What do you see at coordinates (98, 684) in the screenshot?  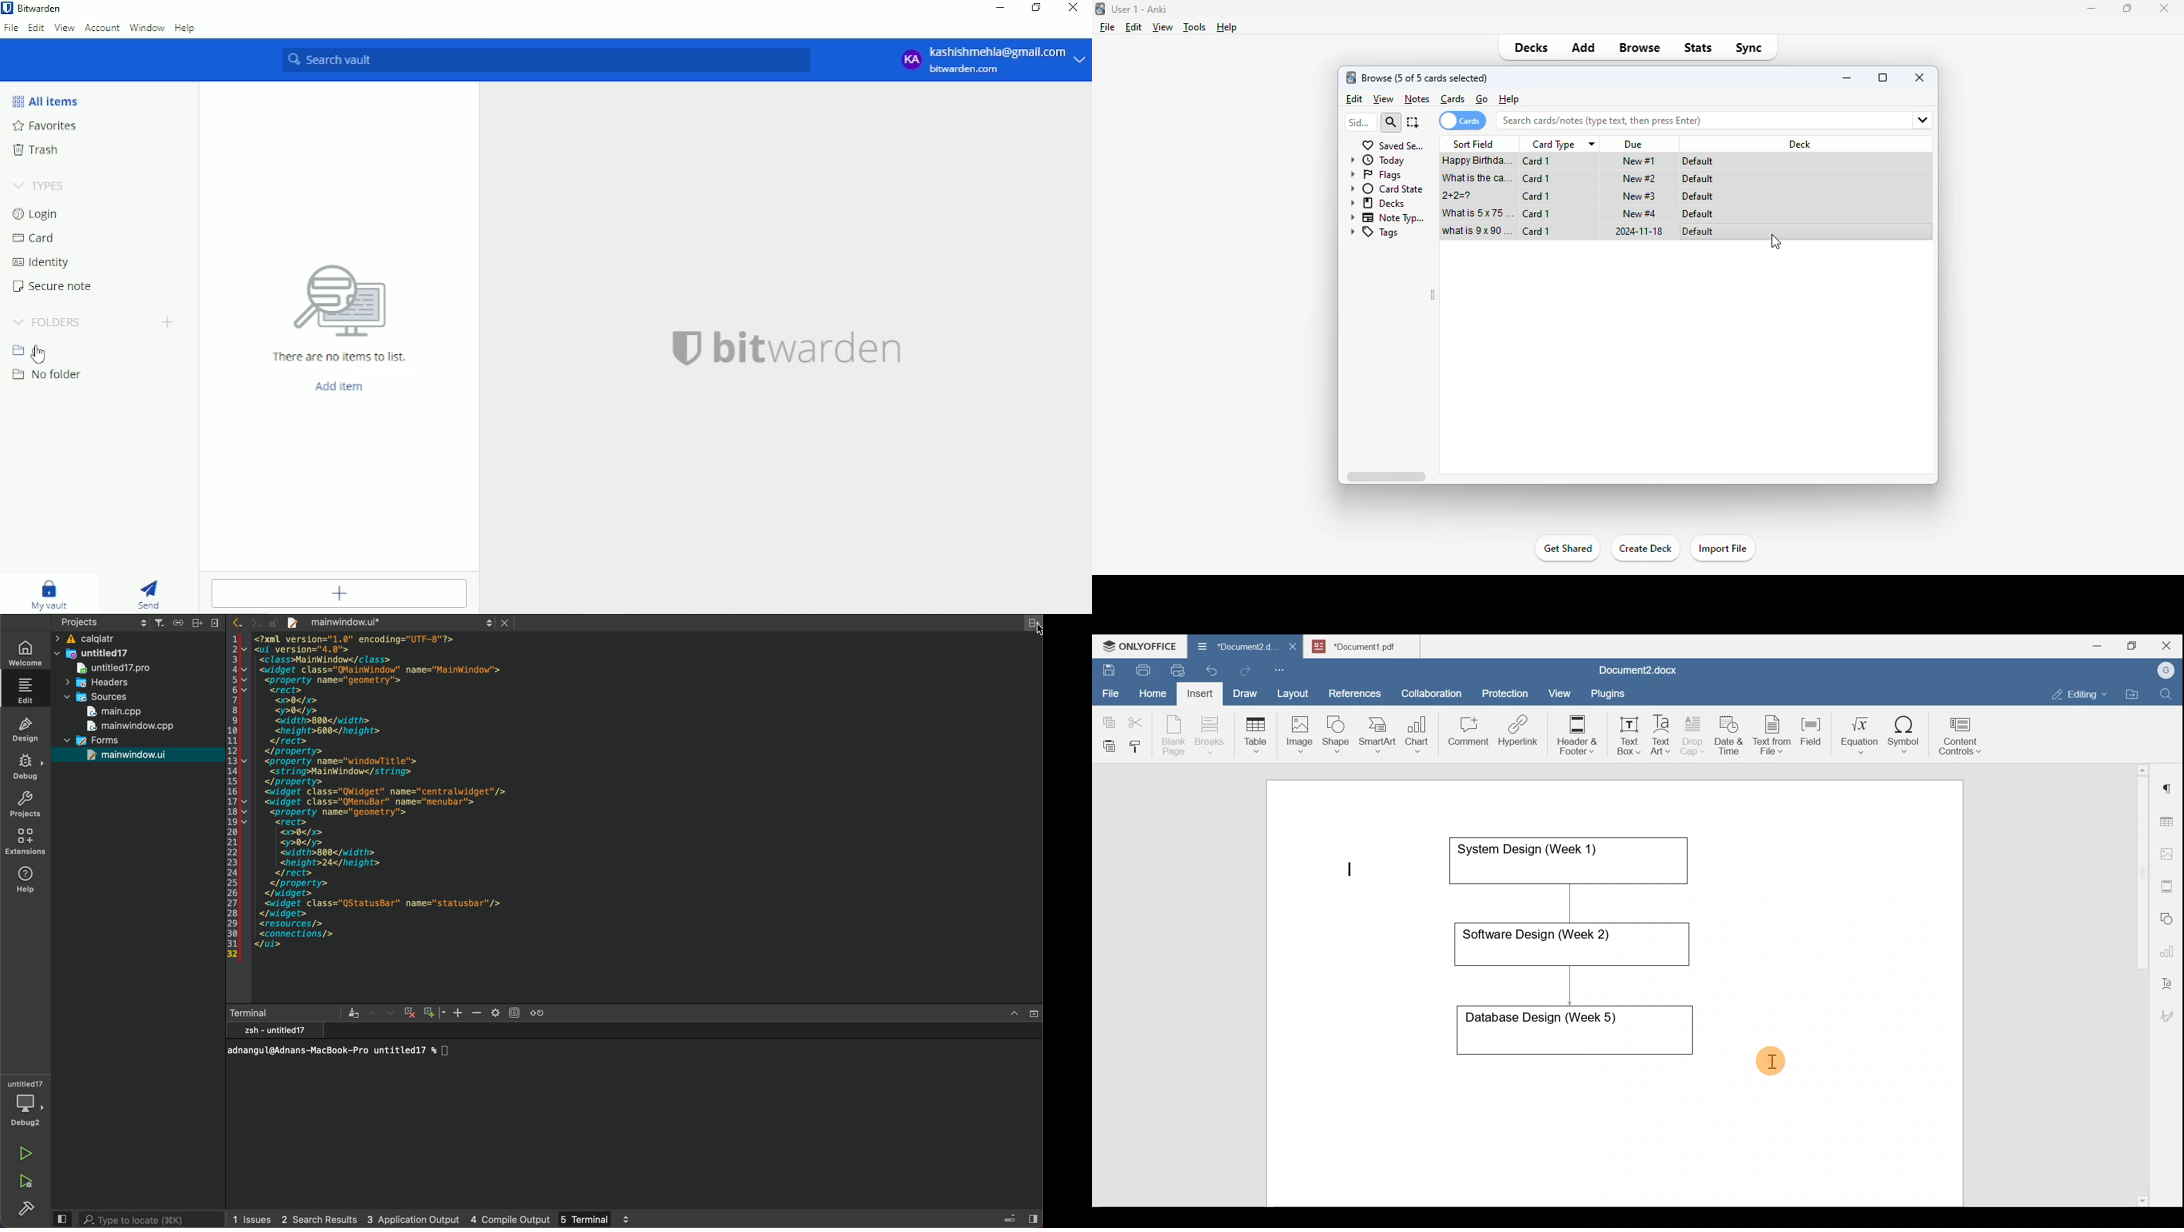 I see `headers` at bounding box center [98, 684].